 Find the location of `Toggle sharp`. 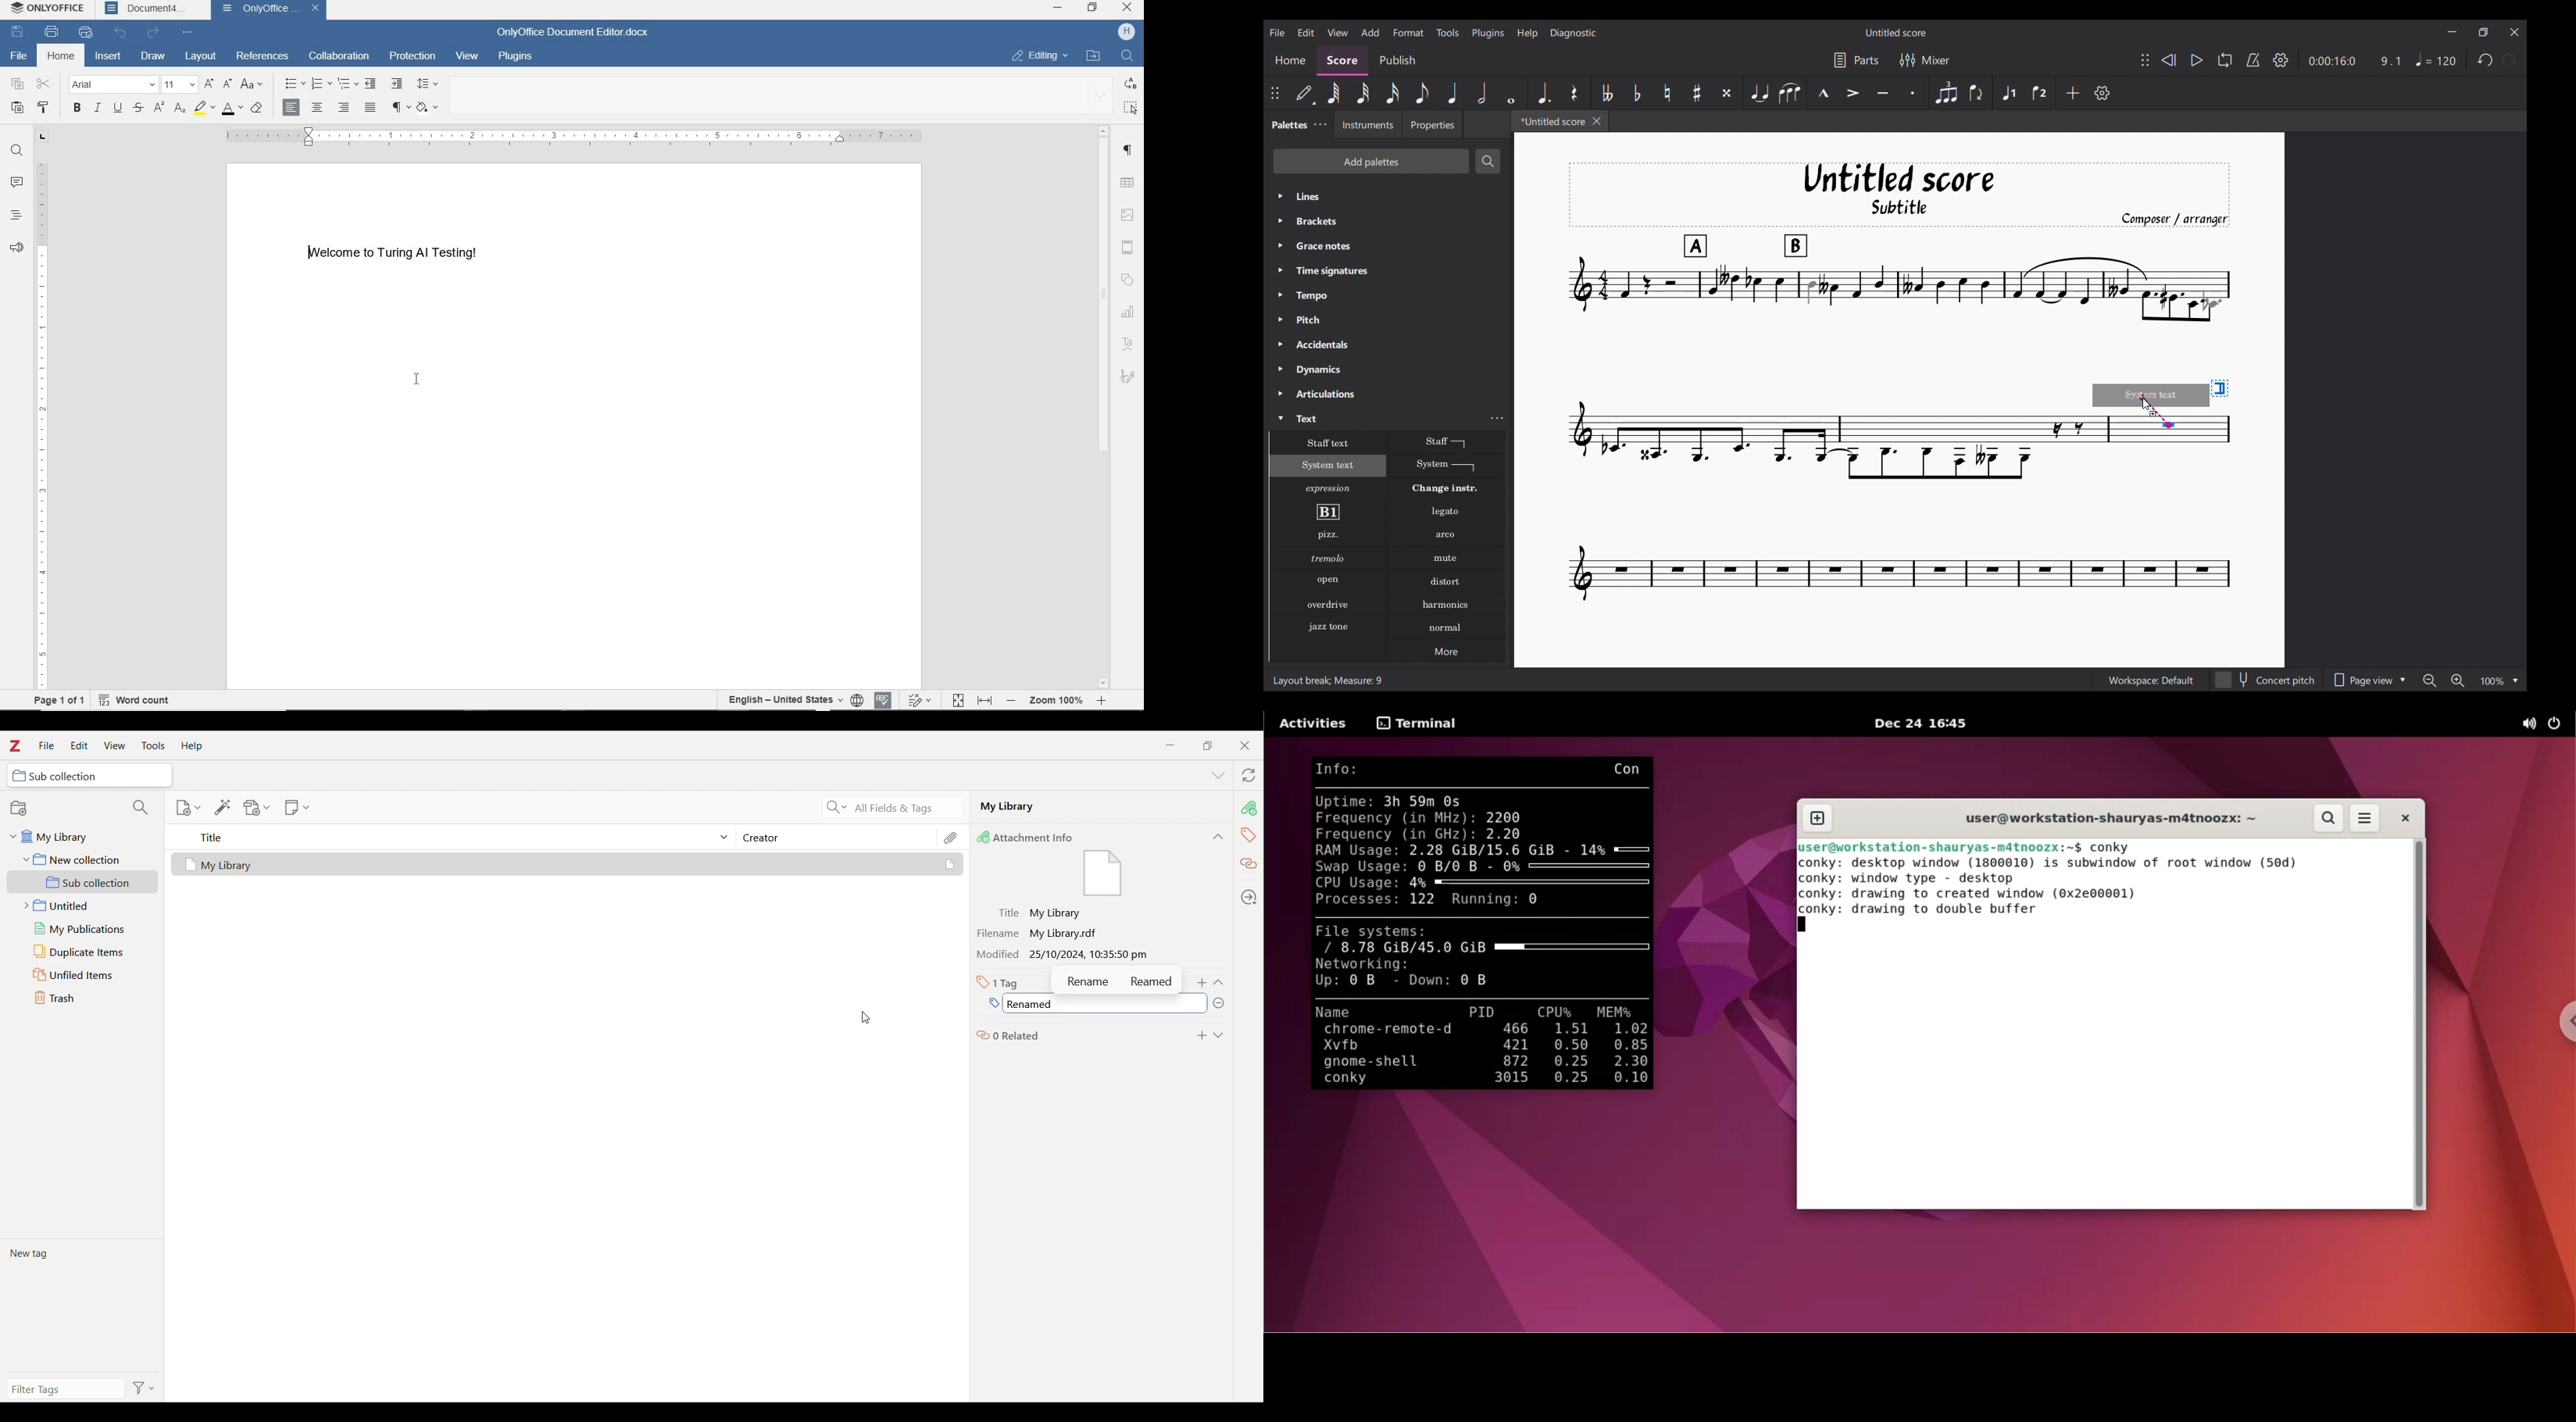

Toggle sharp is located at coordinates (1697, 93).